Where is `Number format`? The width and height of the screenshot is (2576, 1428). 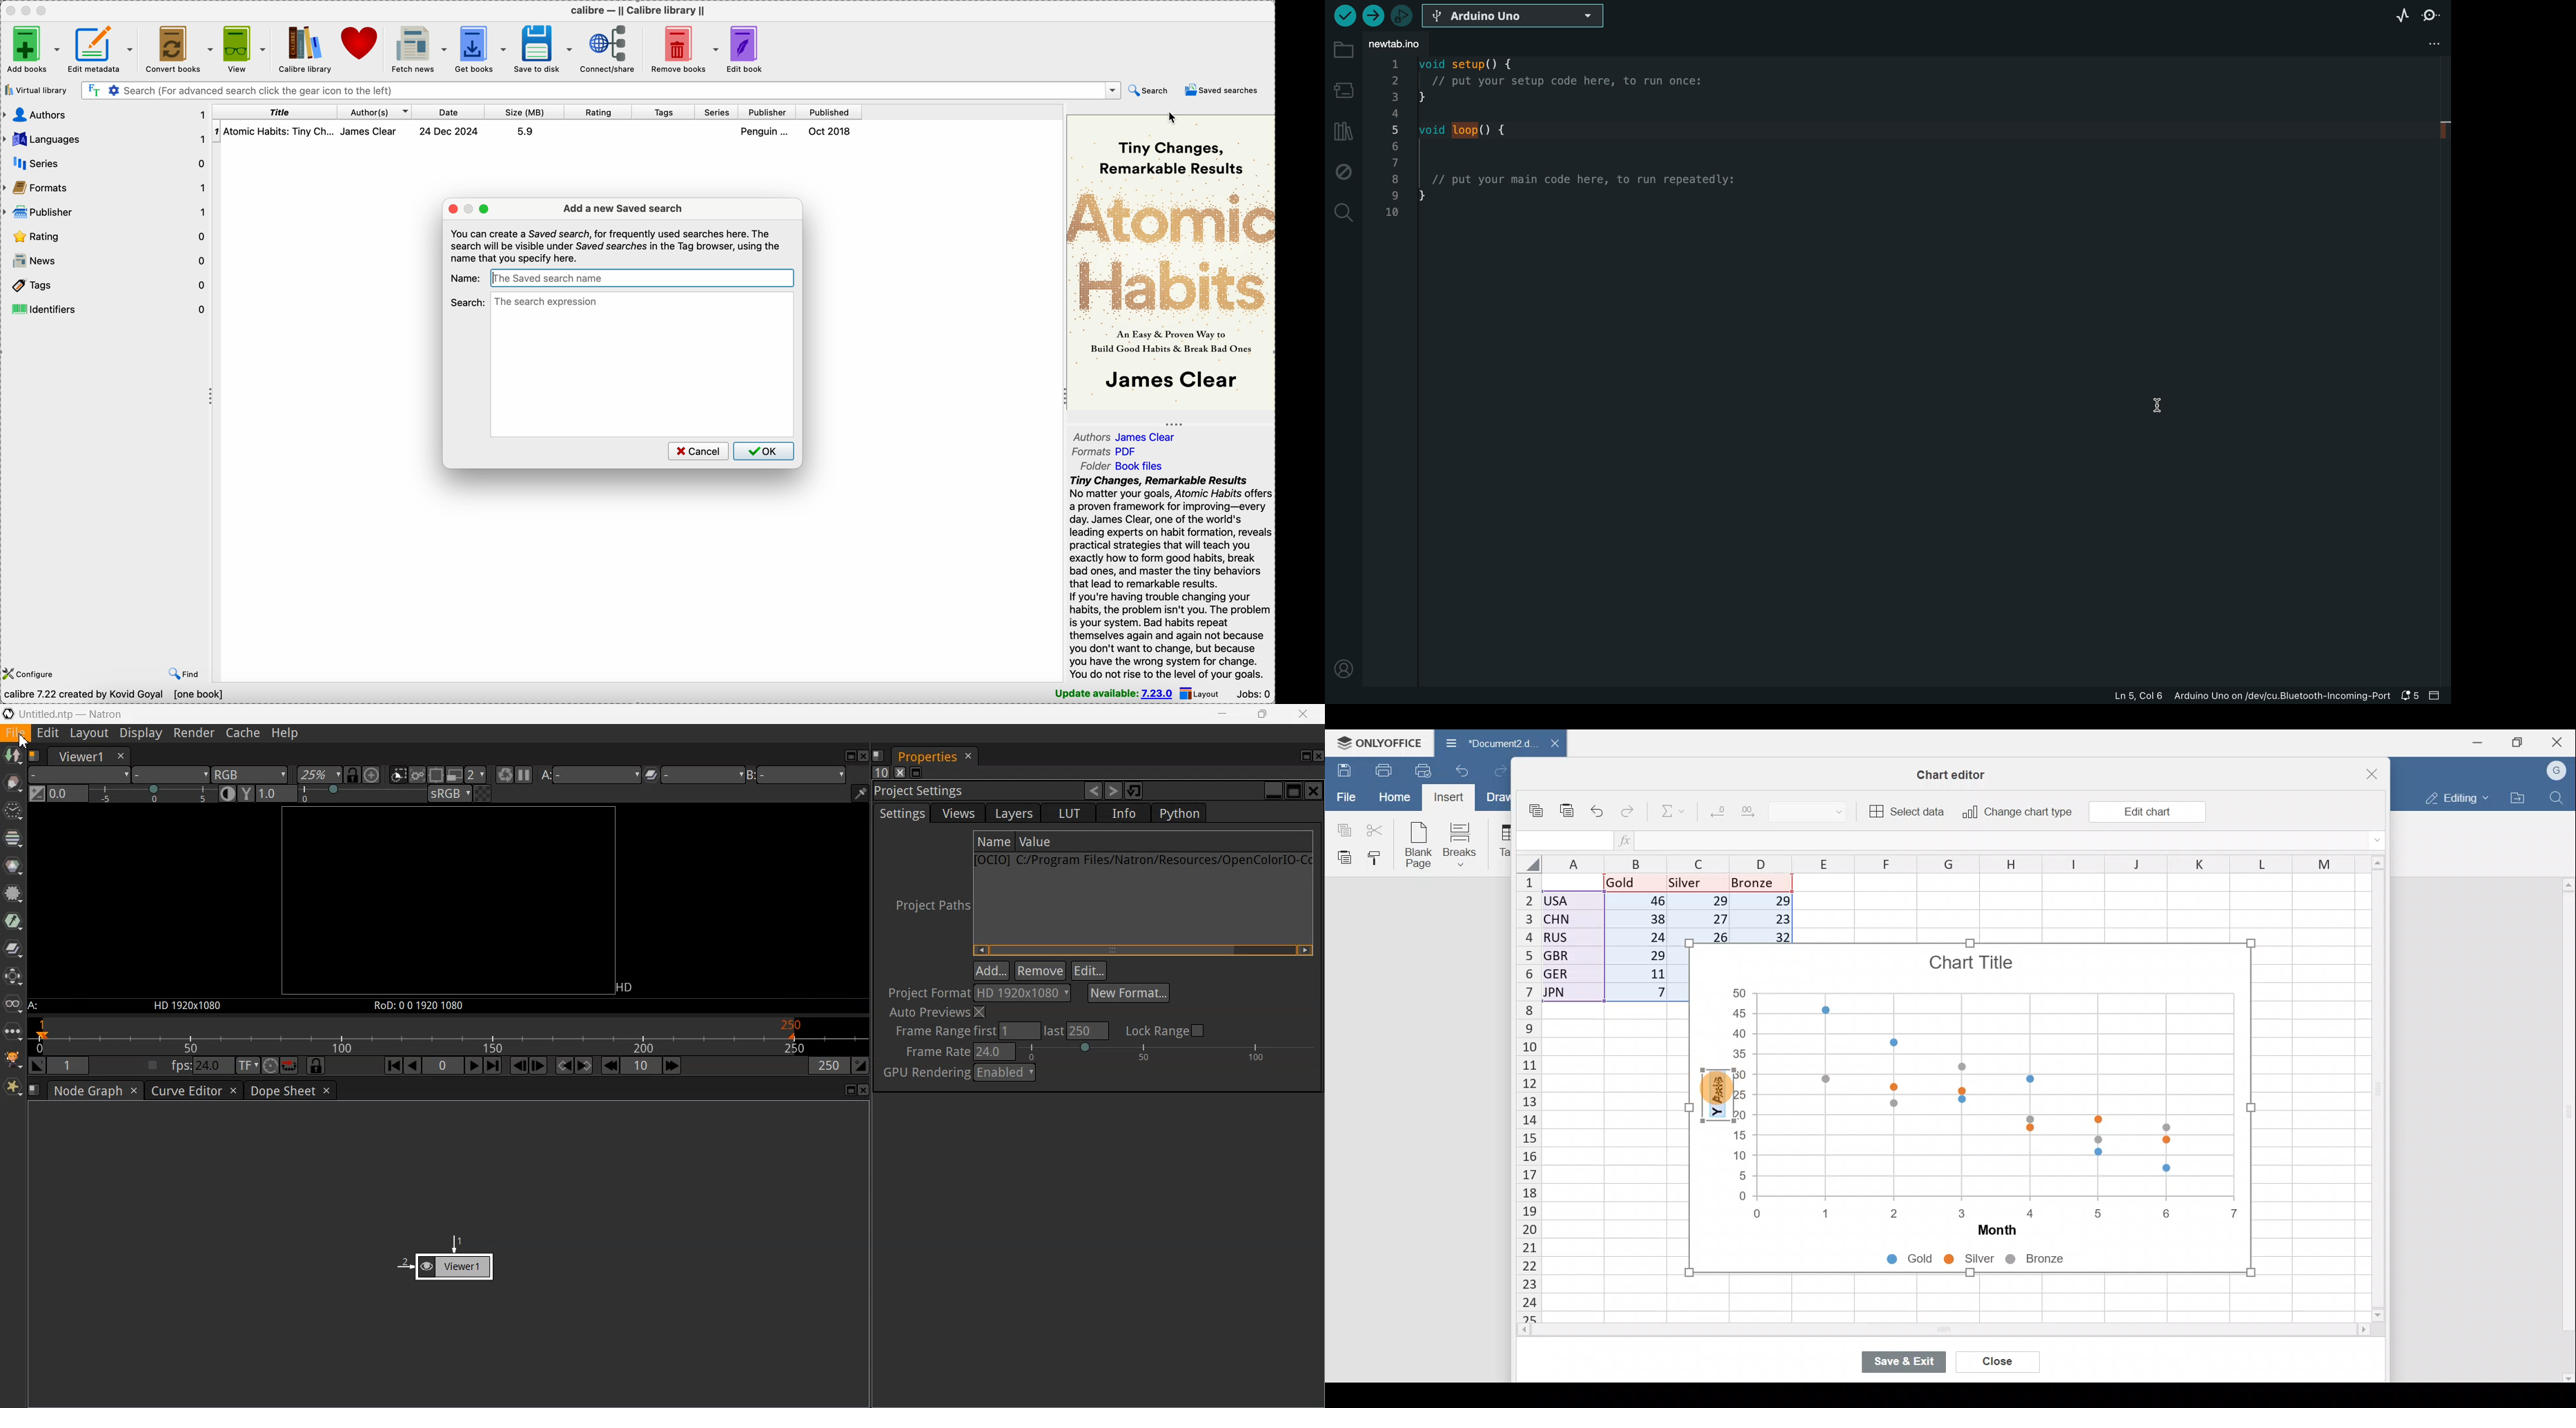 Number format is located at coordinates (1822, 814).